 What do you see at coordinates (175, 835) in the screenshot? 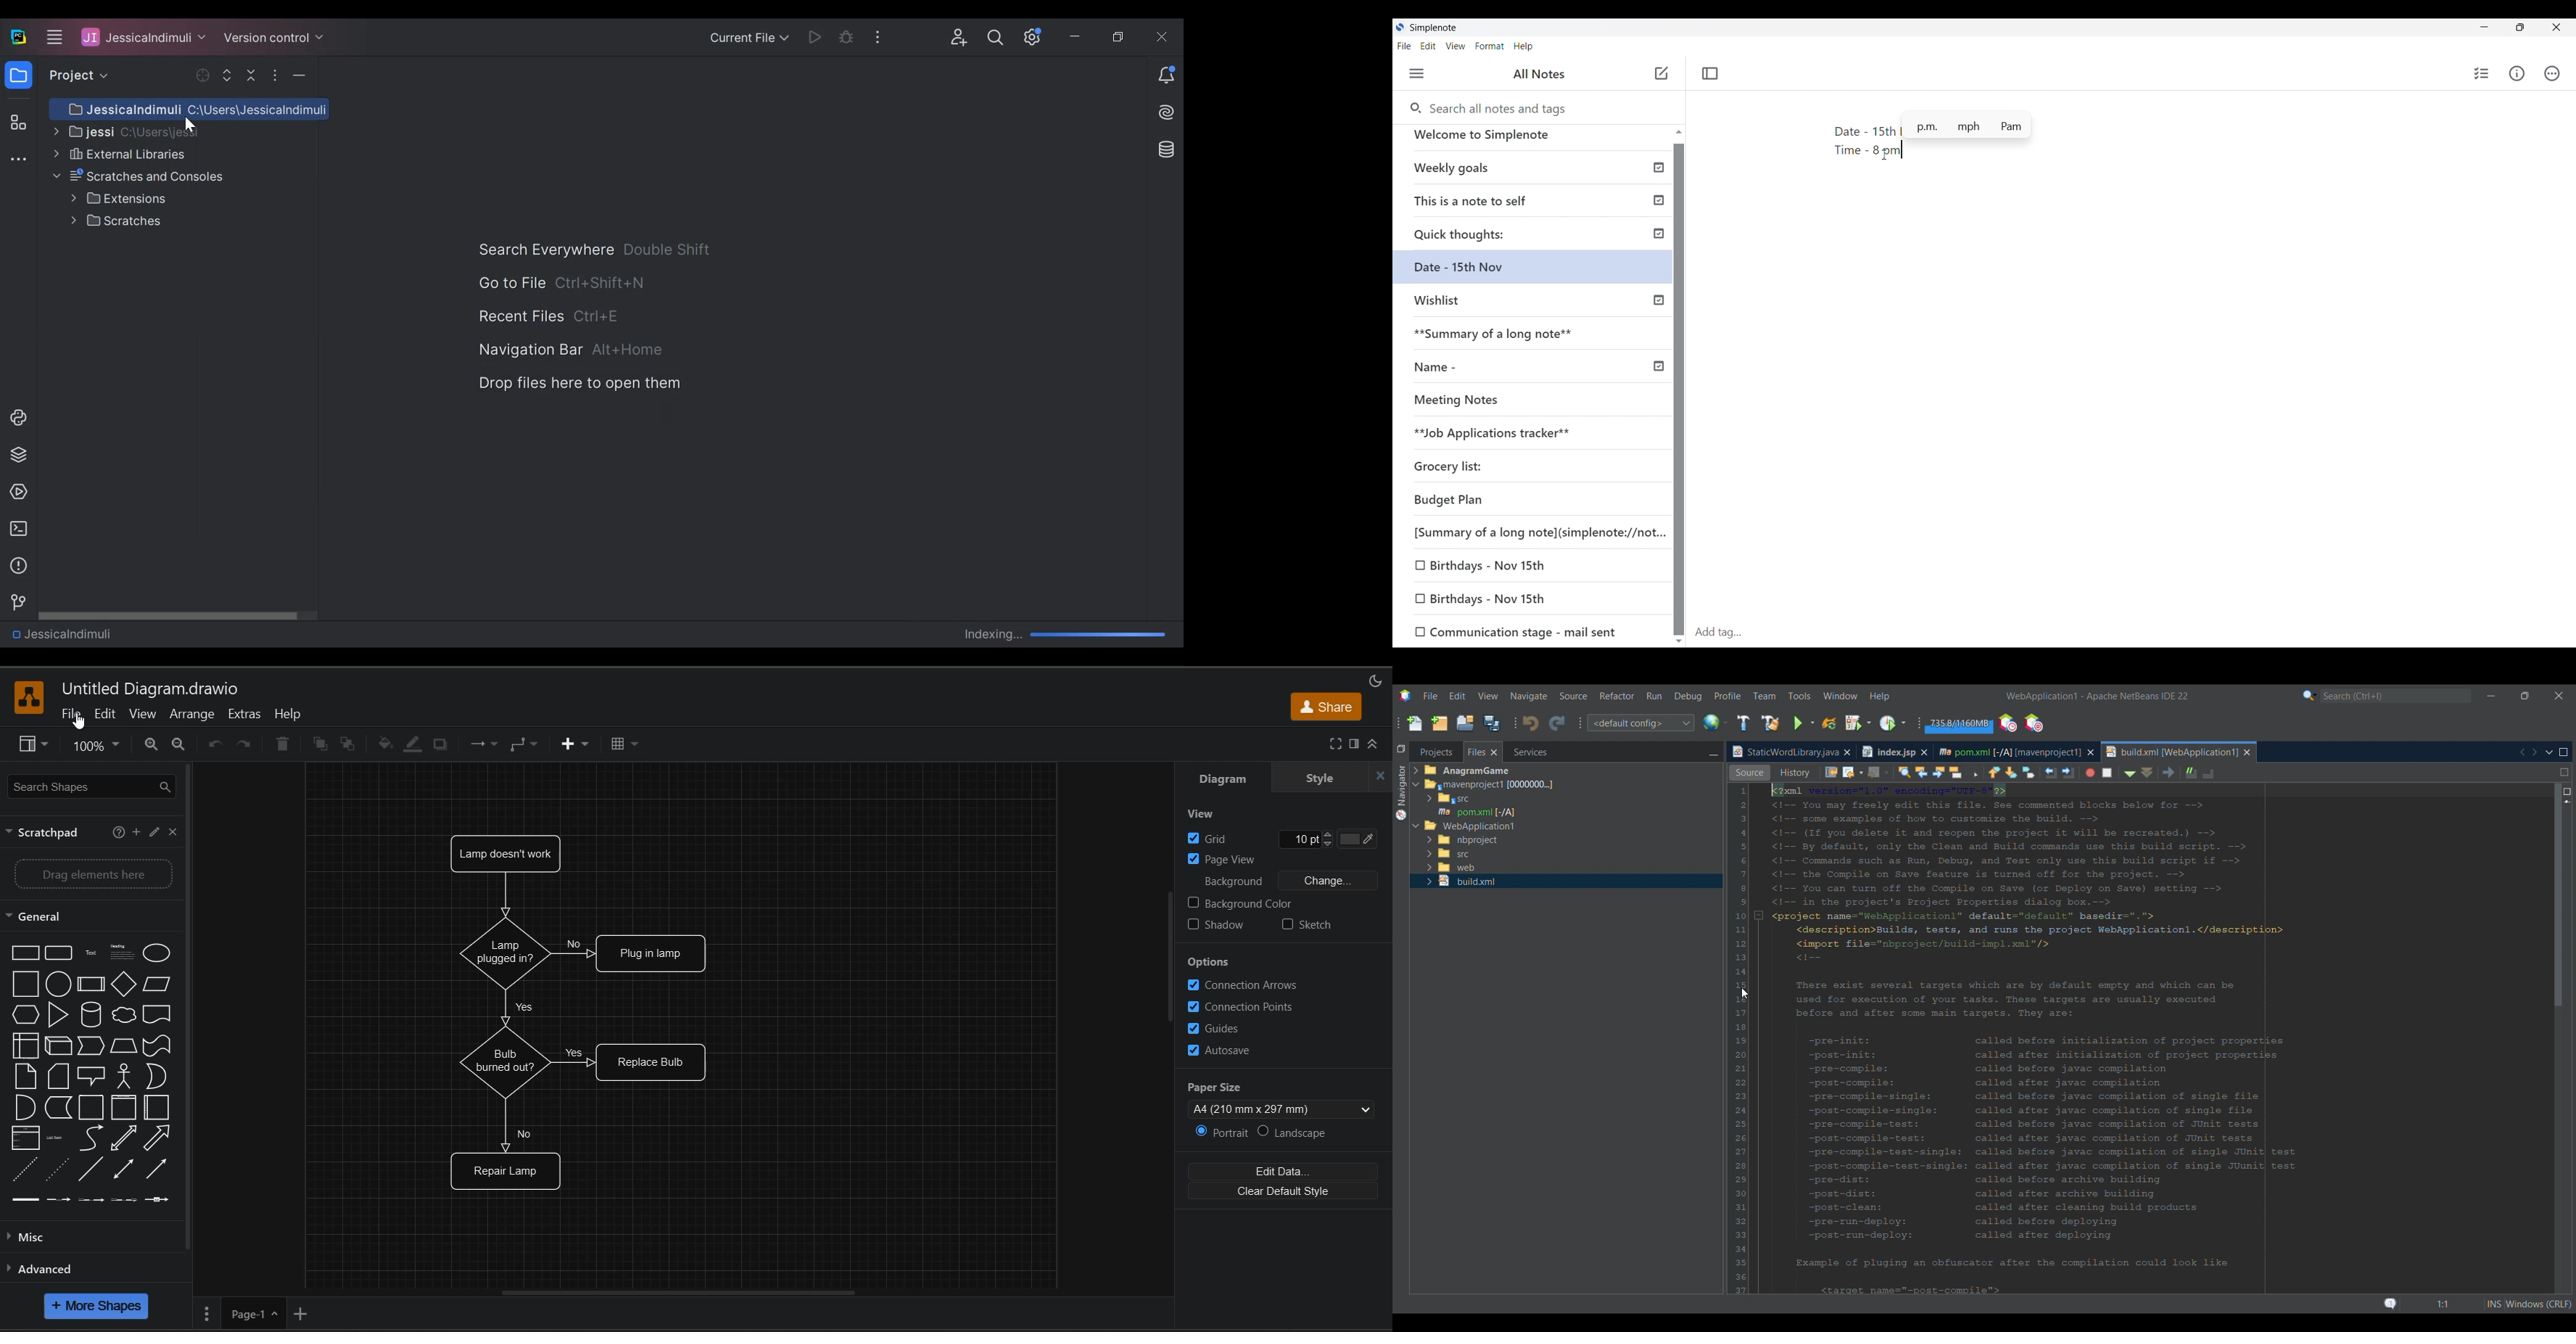
I see `close` at bounding box center [175, 835].